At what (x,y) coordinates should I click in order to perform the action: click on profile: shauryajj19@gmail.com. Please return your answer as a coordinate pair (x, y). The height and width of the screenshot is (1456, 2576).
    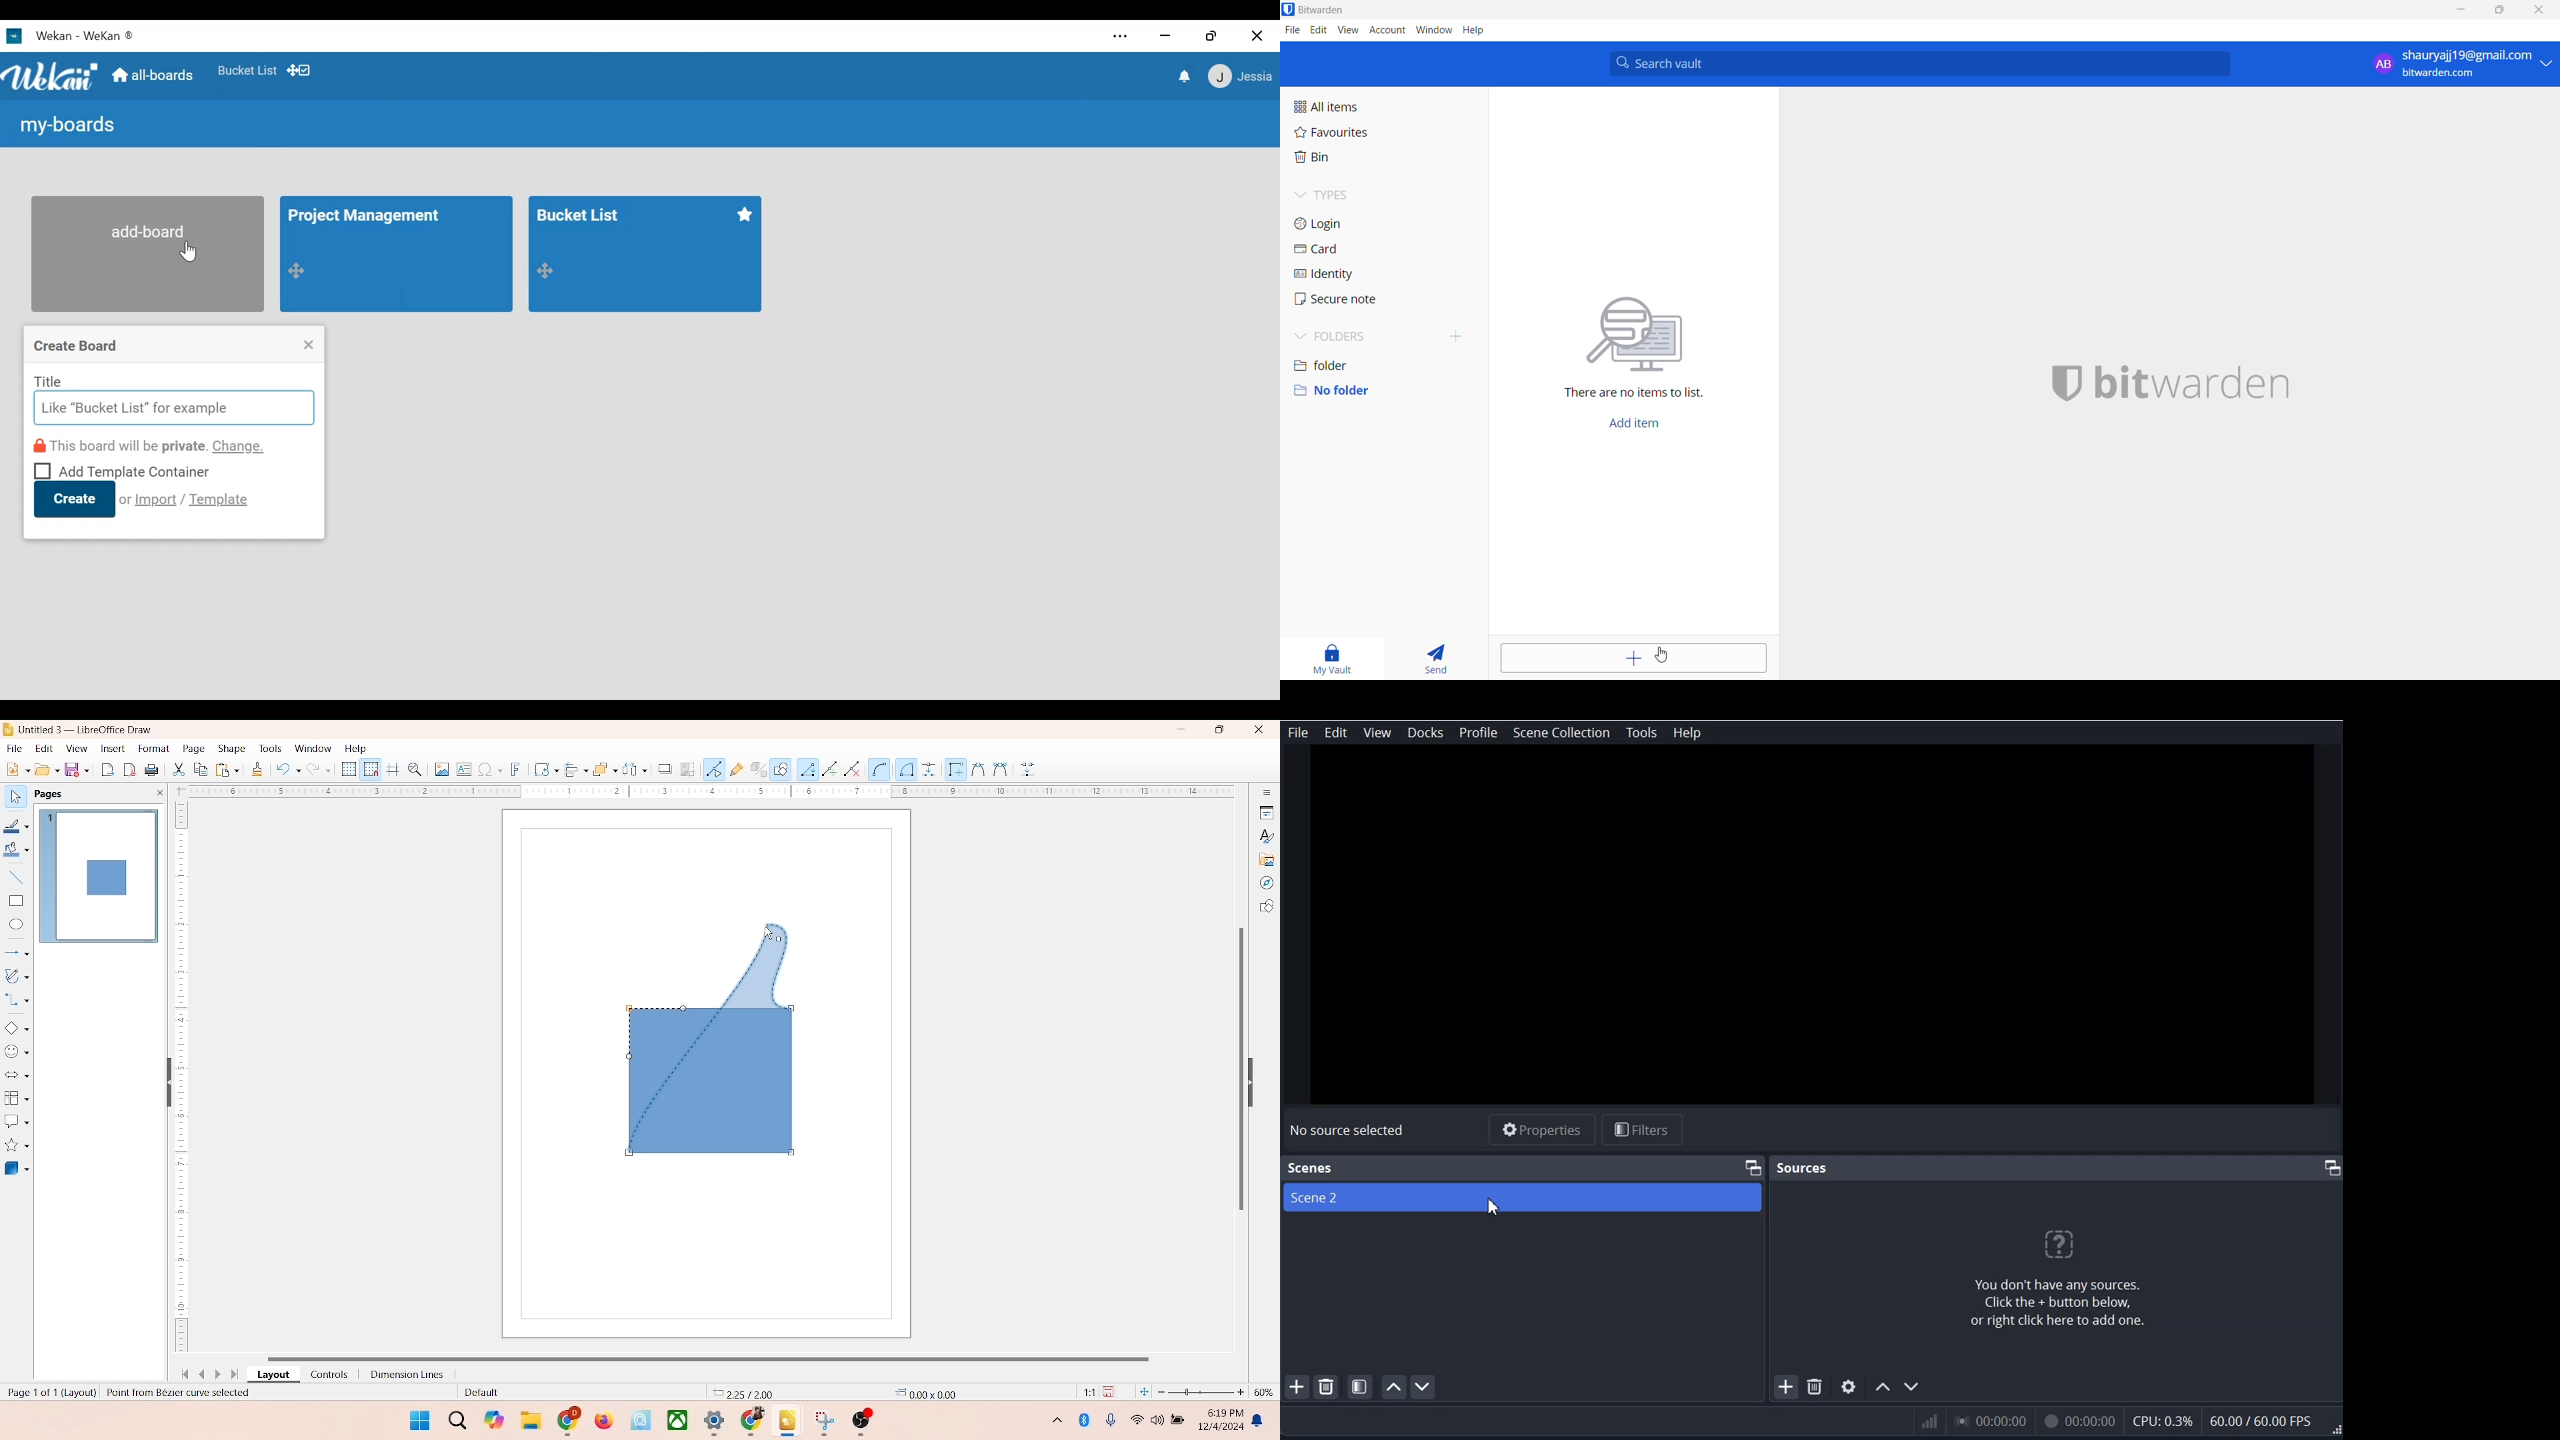
    Looking at the image, I should click on (2459, 66).